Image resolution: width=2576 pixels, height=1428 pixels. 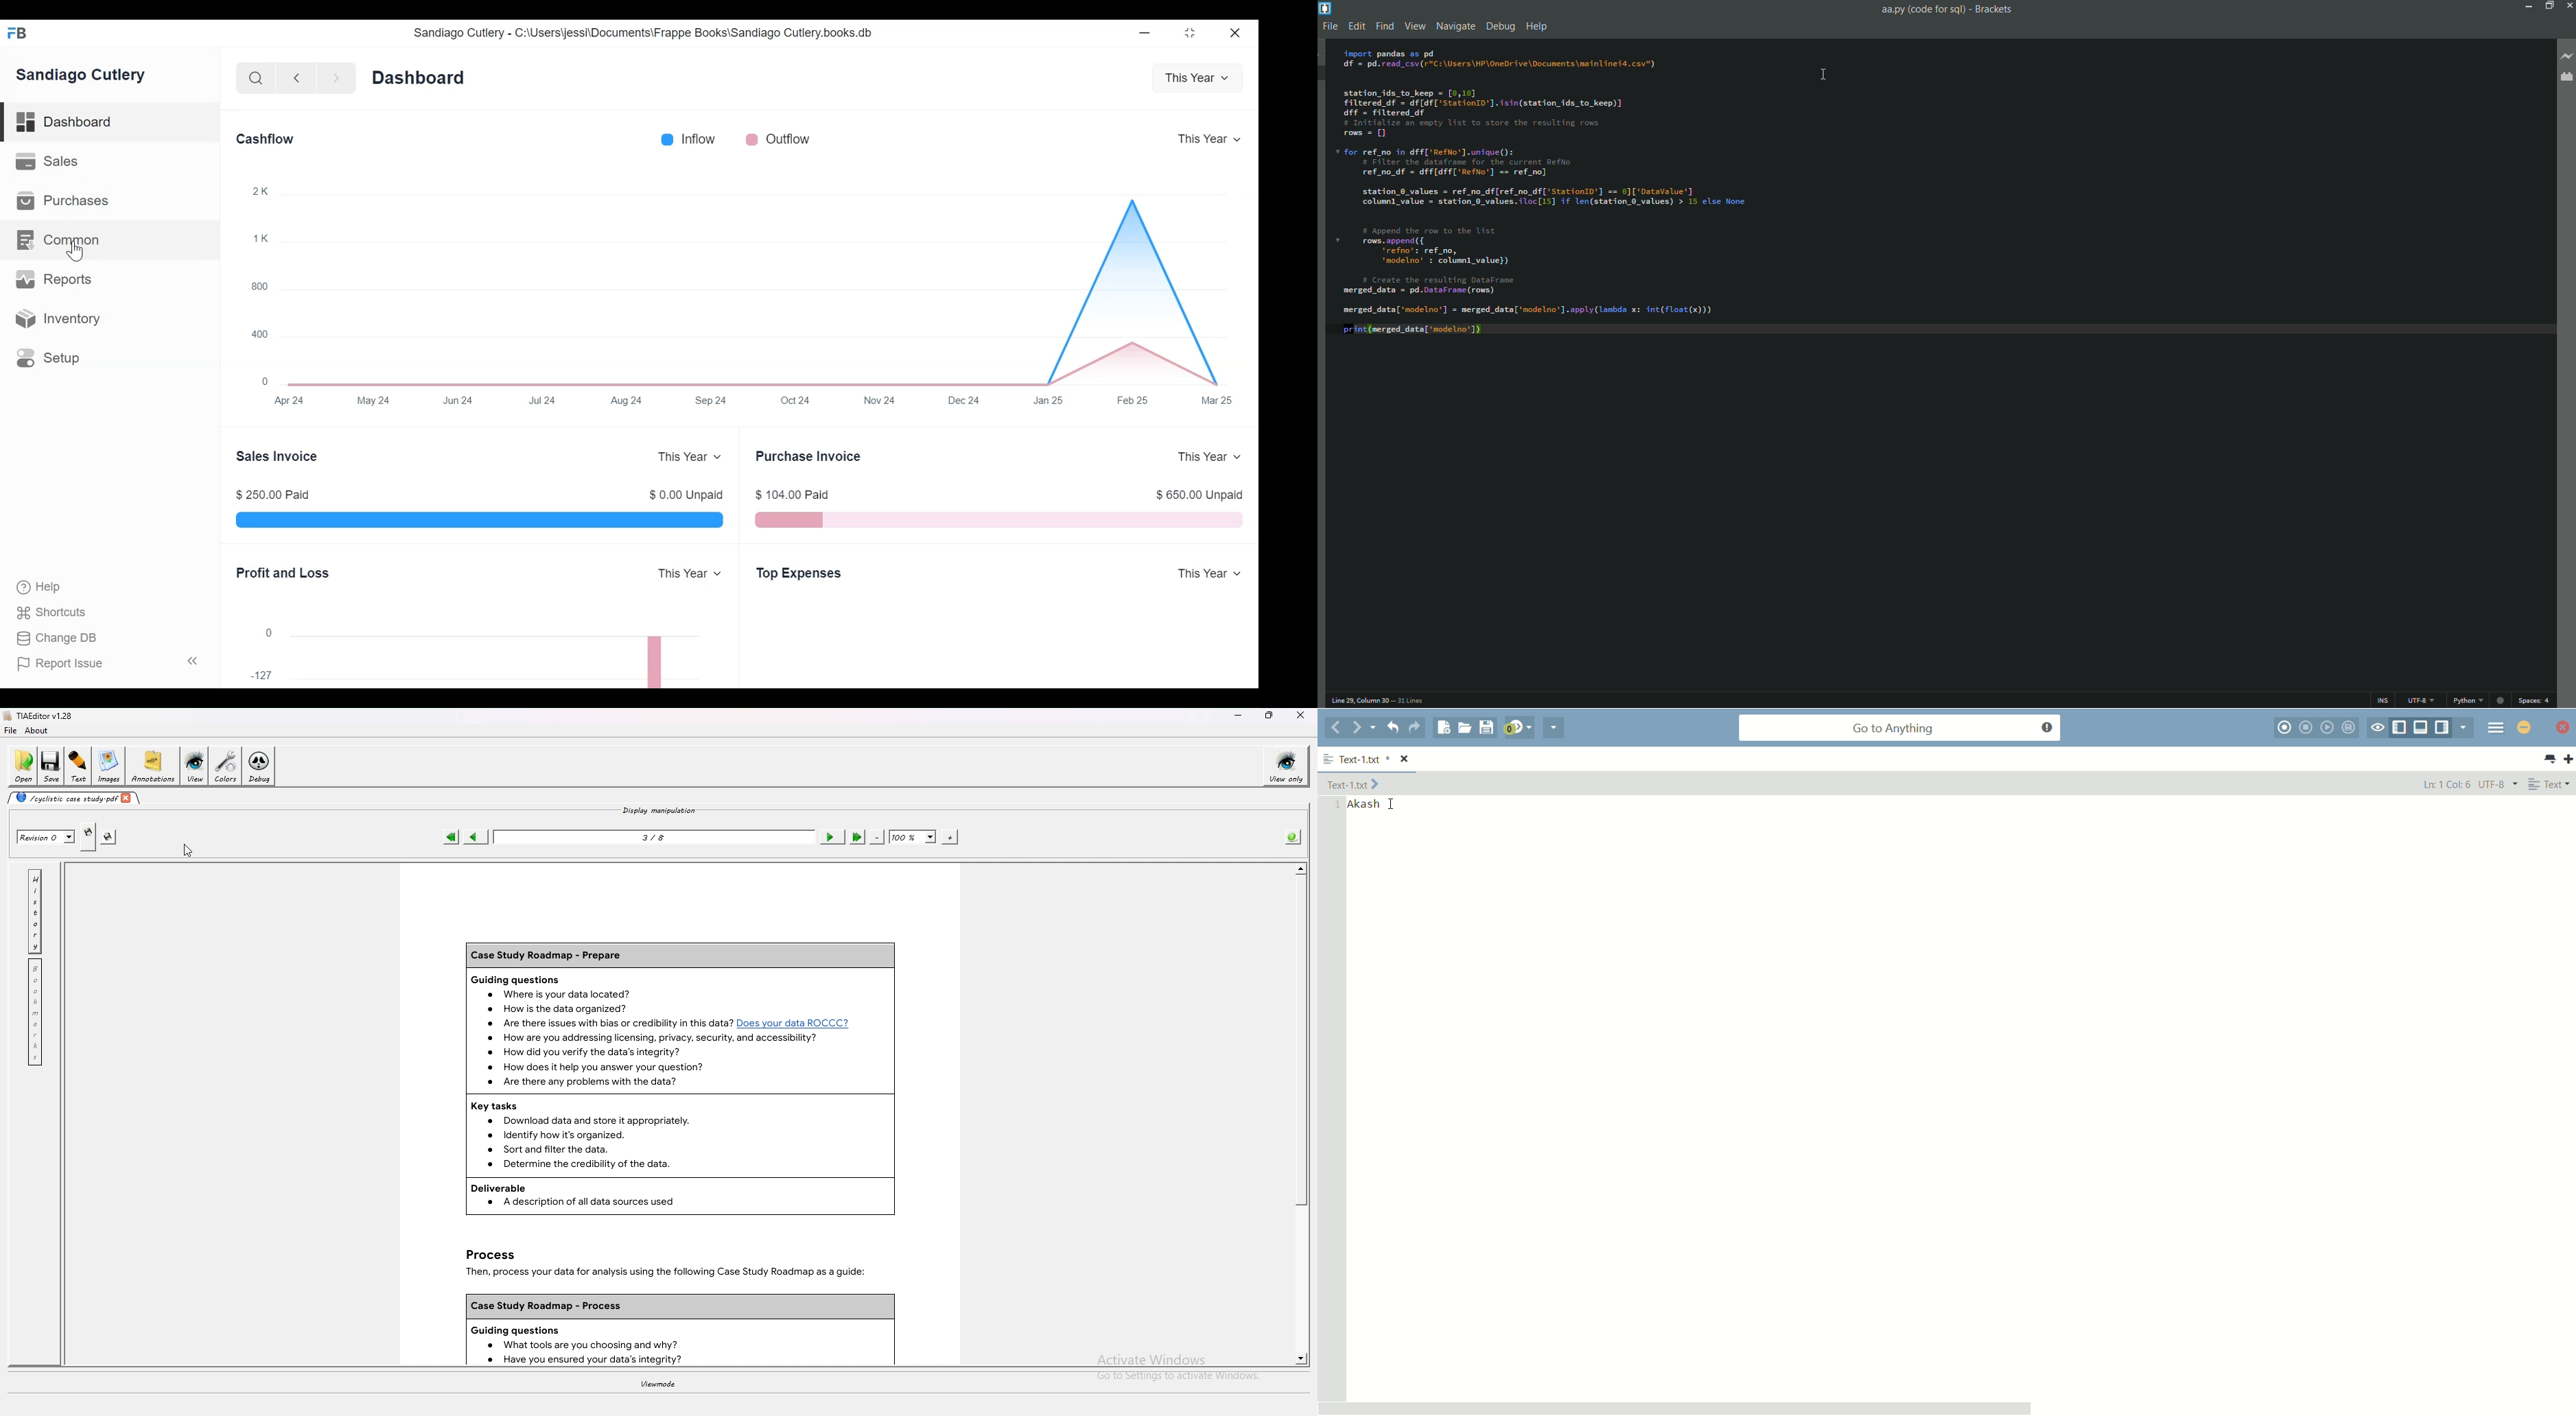 I want to click on minimize, so click(x=1147, y=30).